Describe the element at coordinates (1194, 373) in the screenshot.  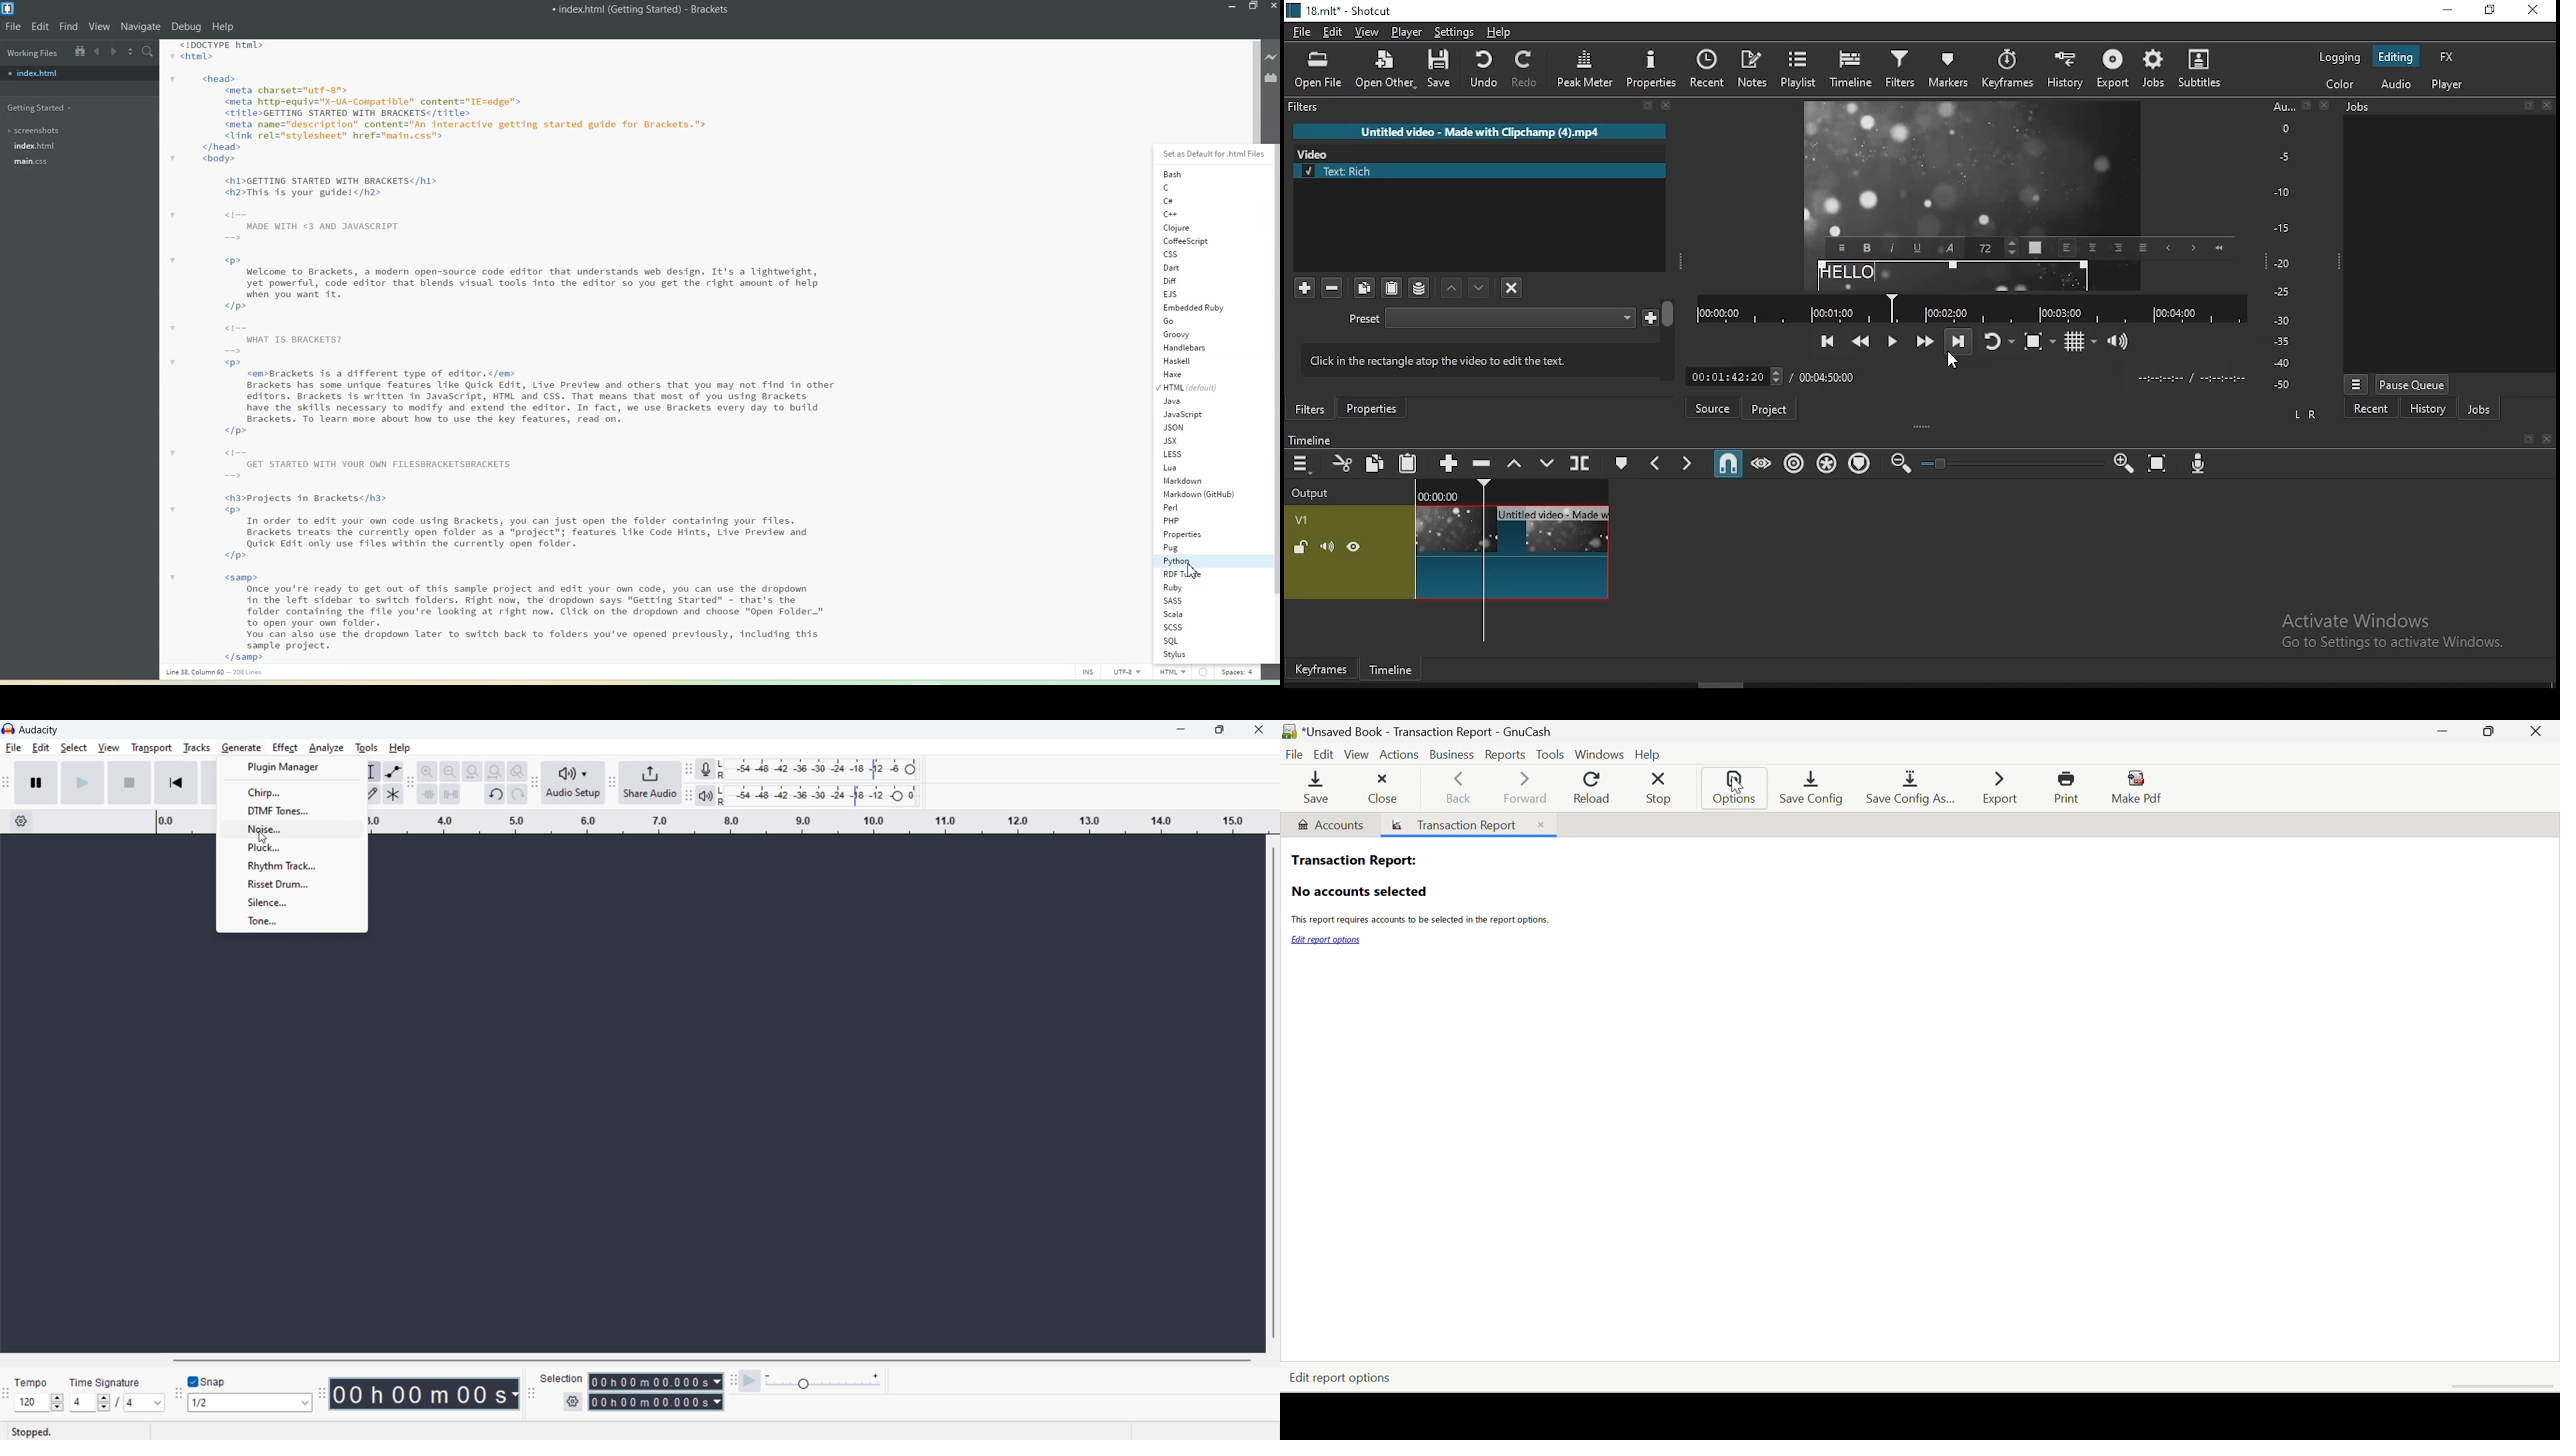
I see `Haxe` at that location.